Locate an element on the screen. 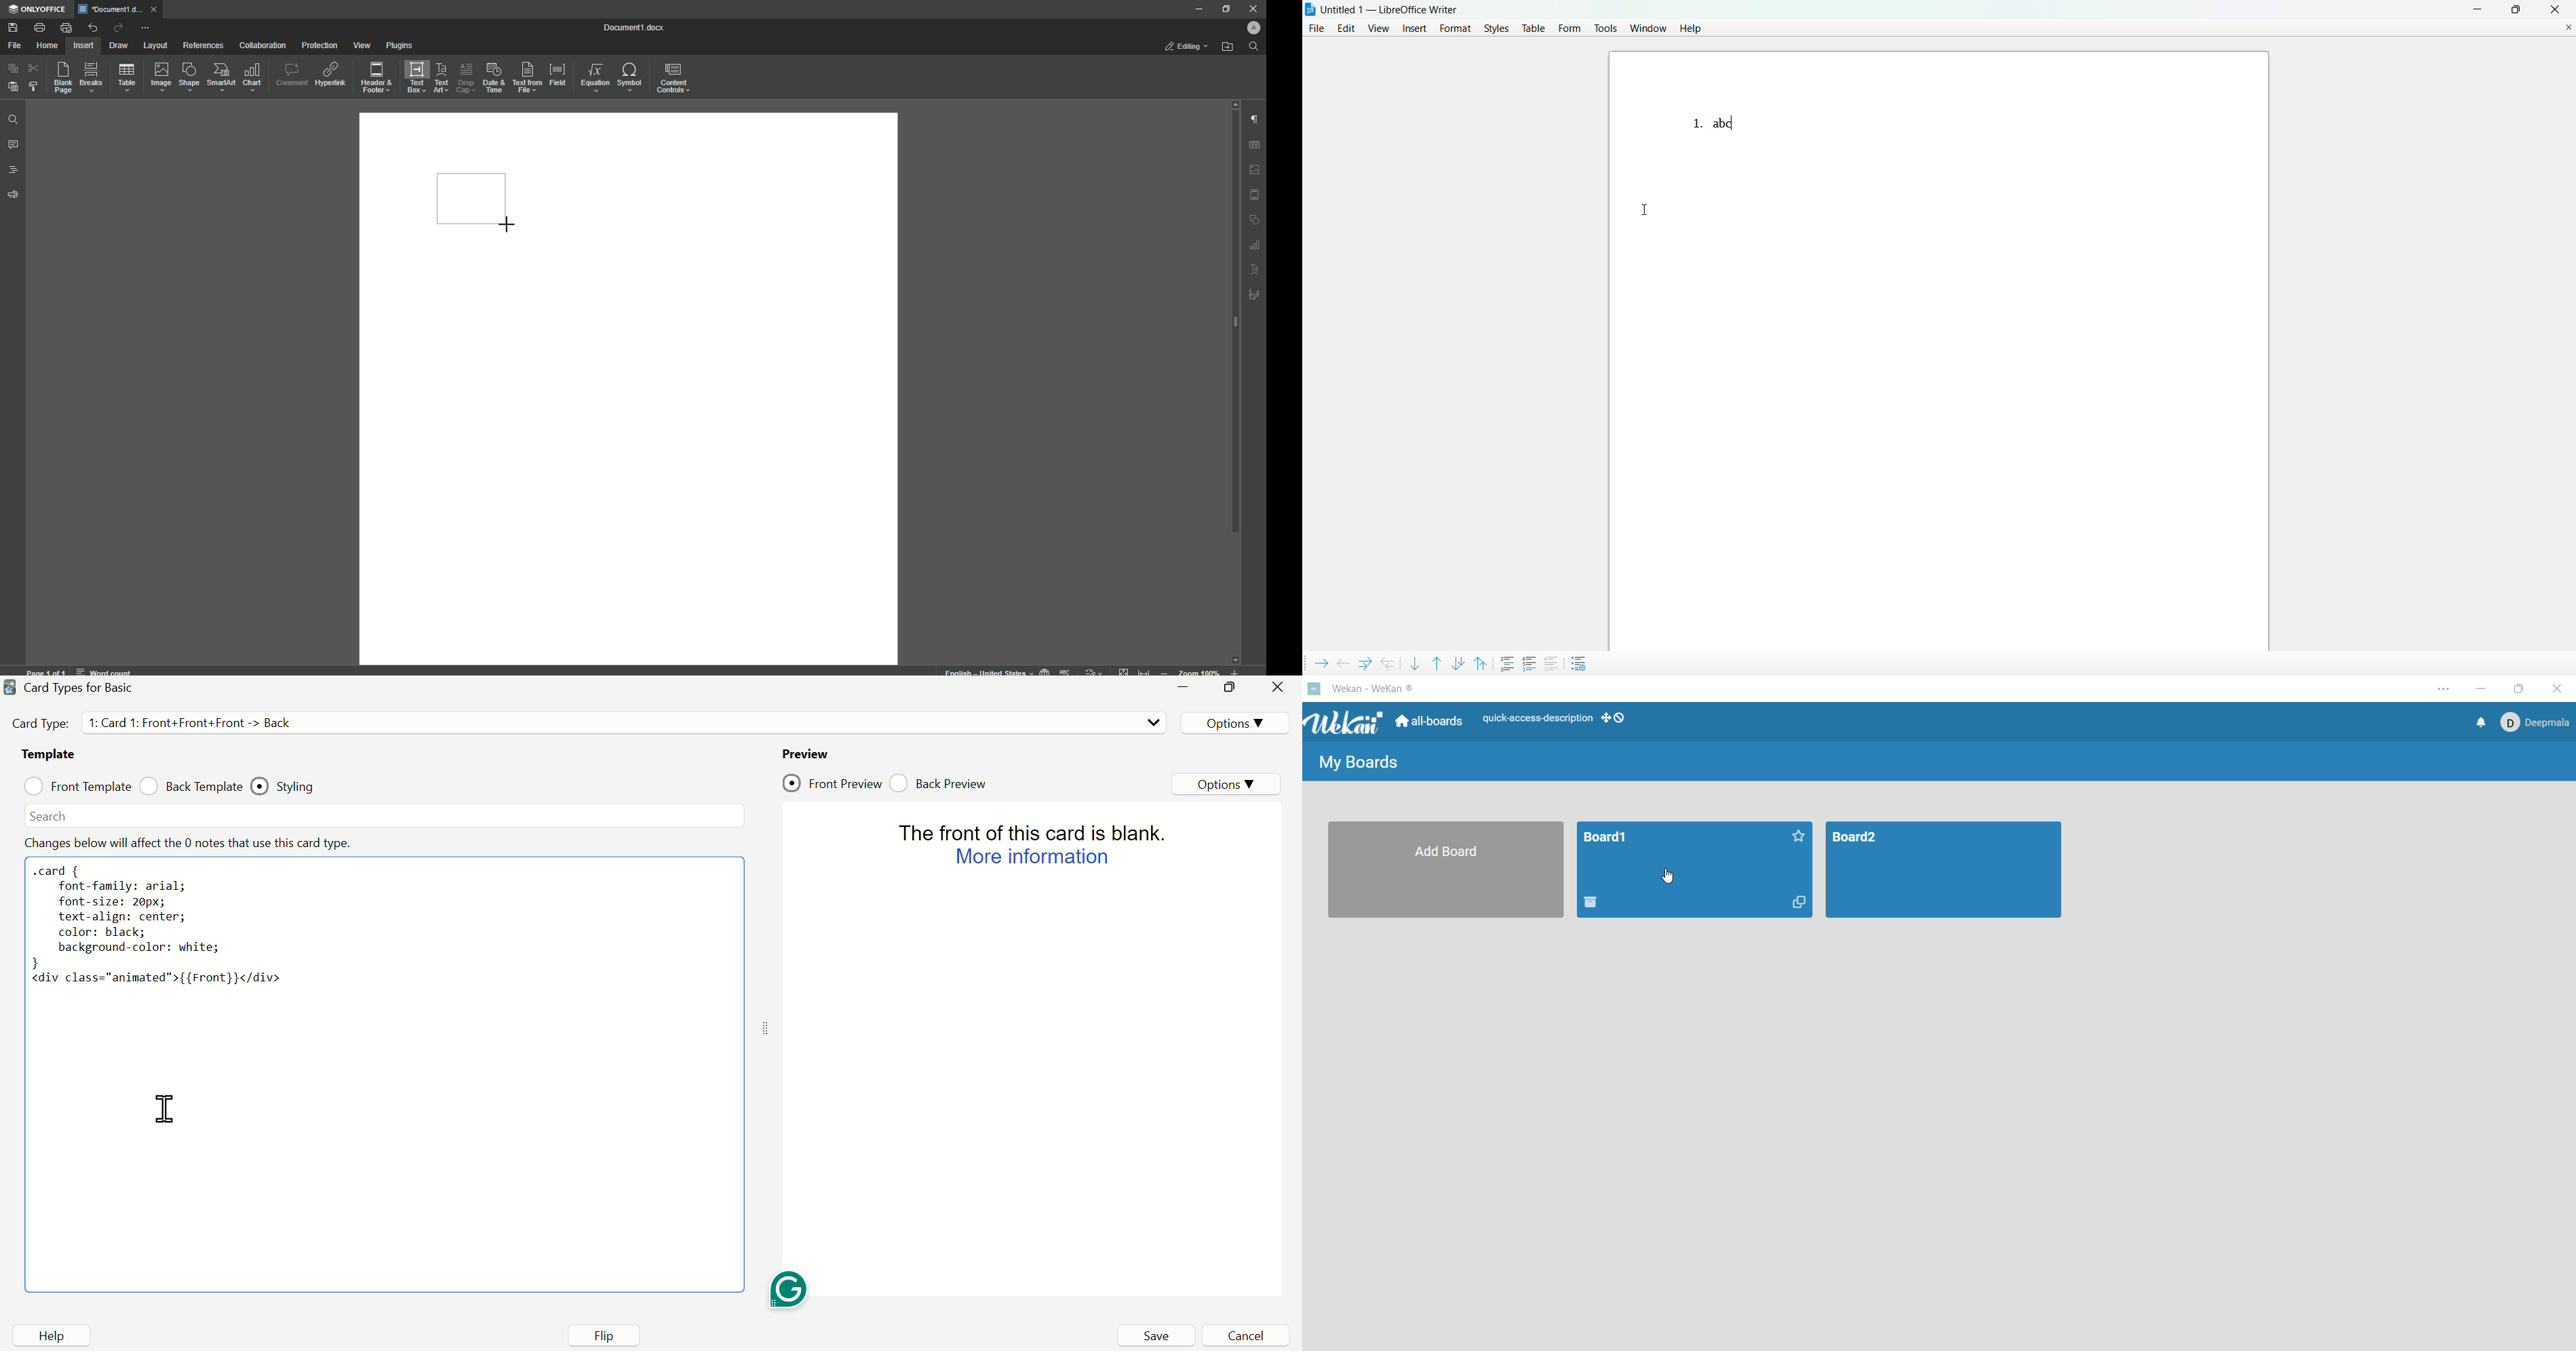  edit is located at coordinates (1346, 29).